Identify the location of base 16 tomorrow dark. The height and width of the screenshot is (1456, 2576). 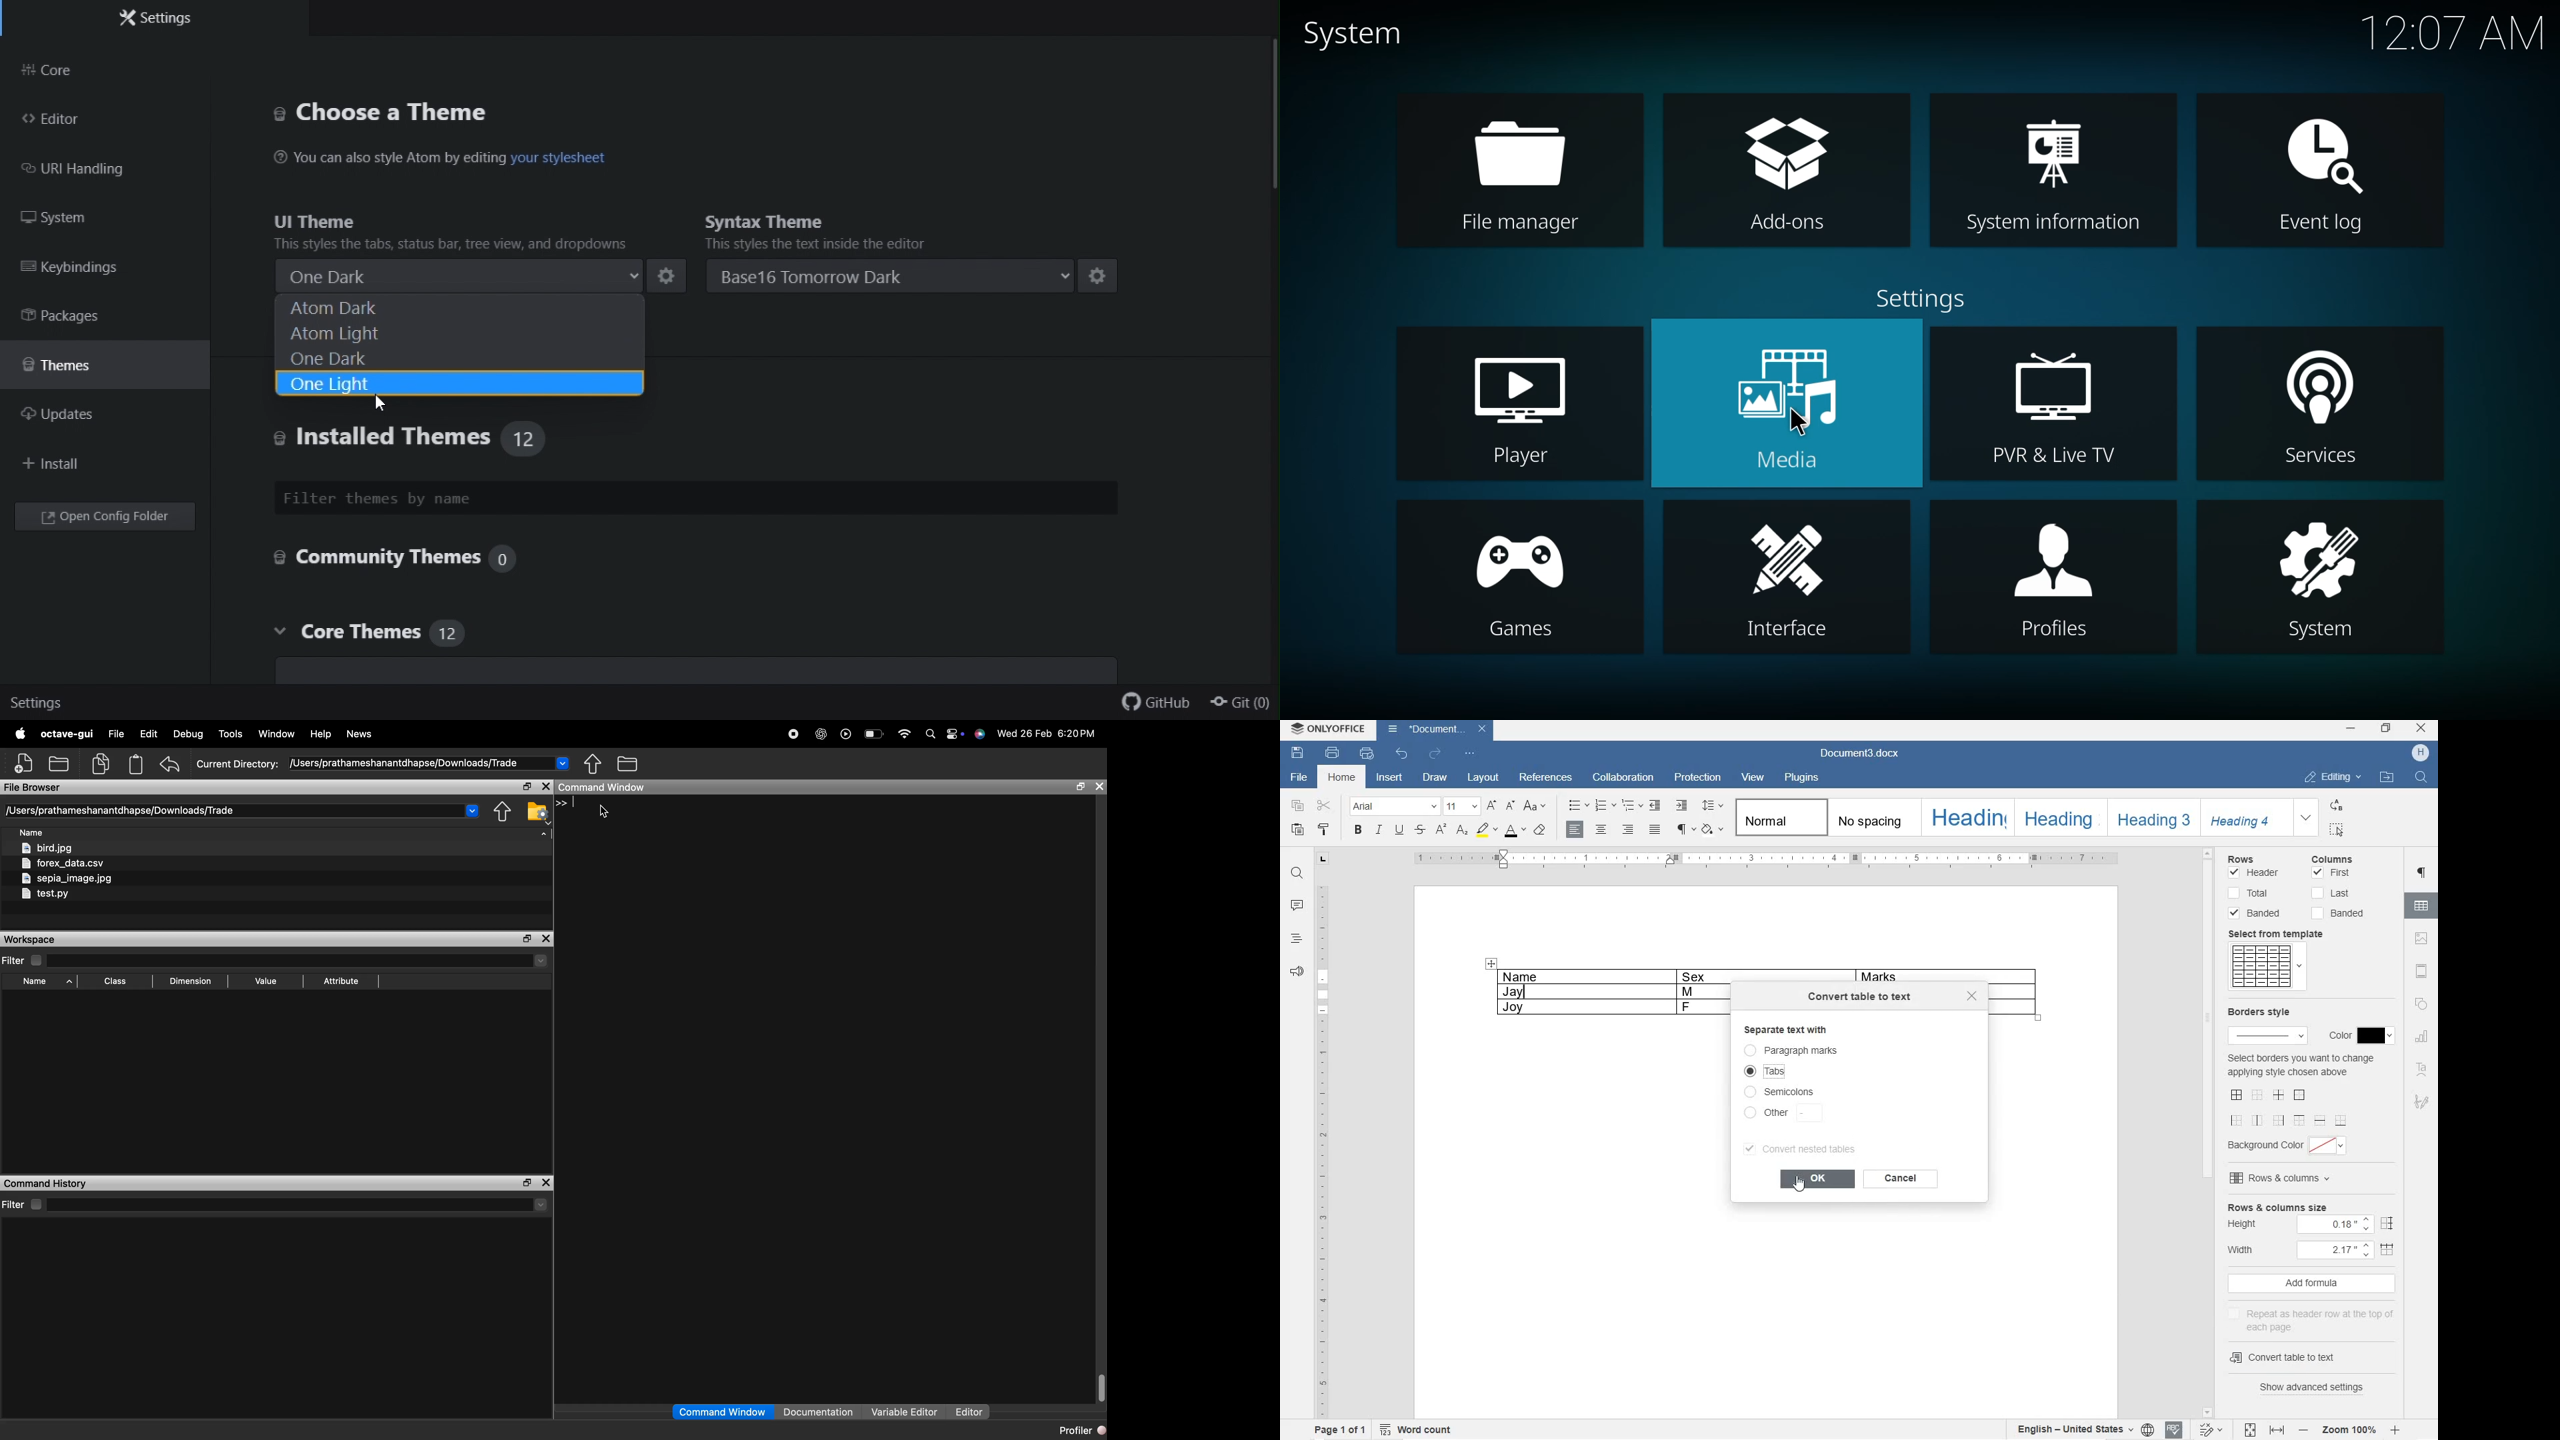
(894, 277).